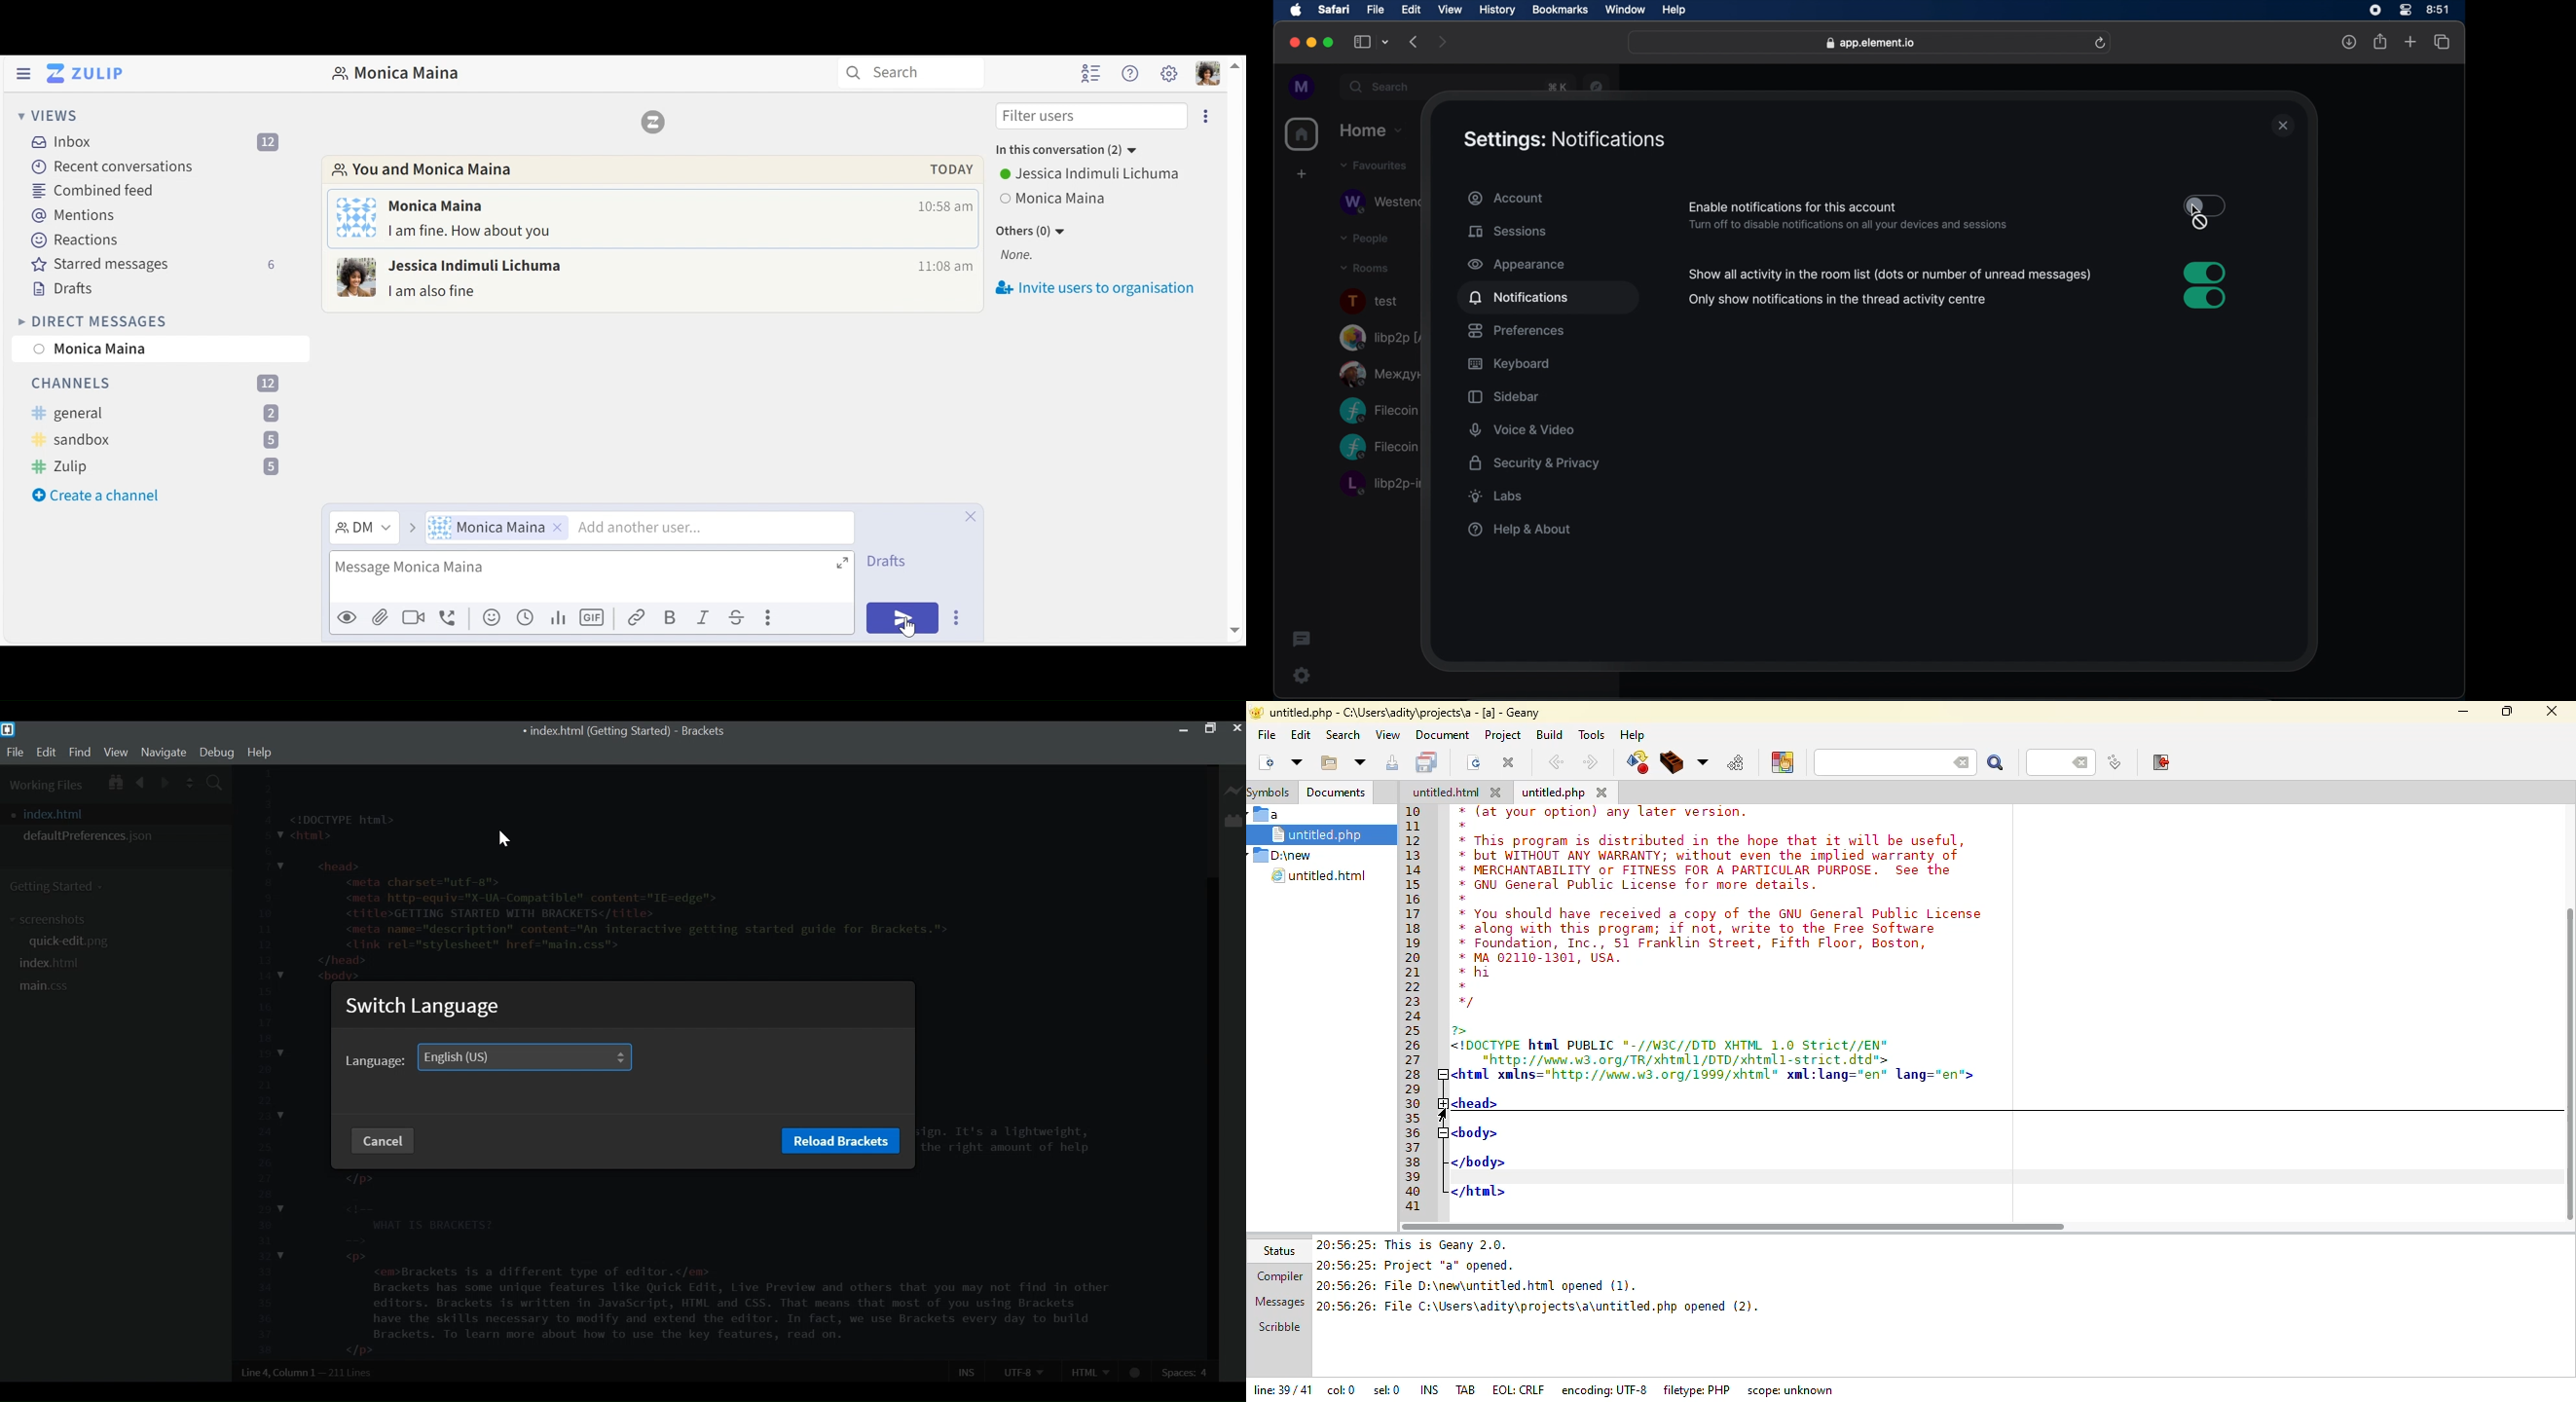 The image size is (2576, 1428). I want to click on Switch Language, so click(426, 1008).